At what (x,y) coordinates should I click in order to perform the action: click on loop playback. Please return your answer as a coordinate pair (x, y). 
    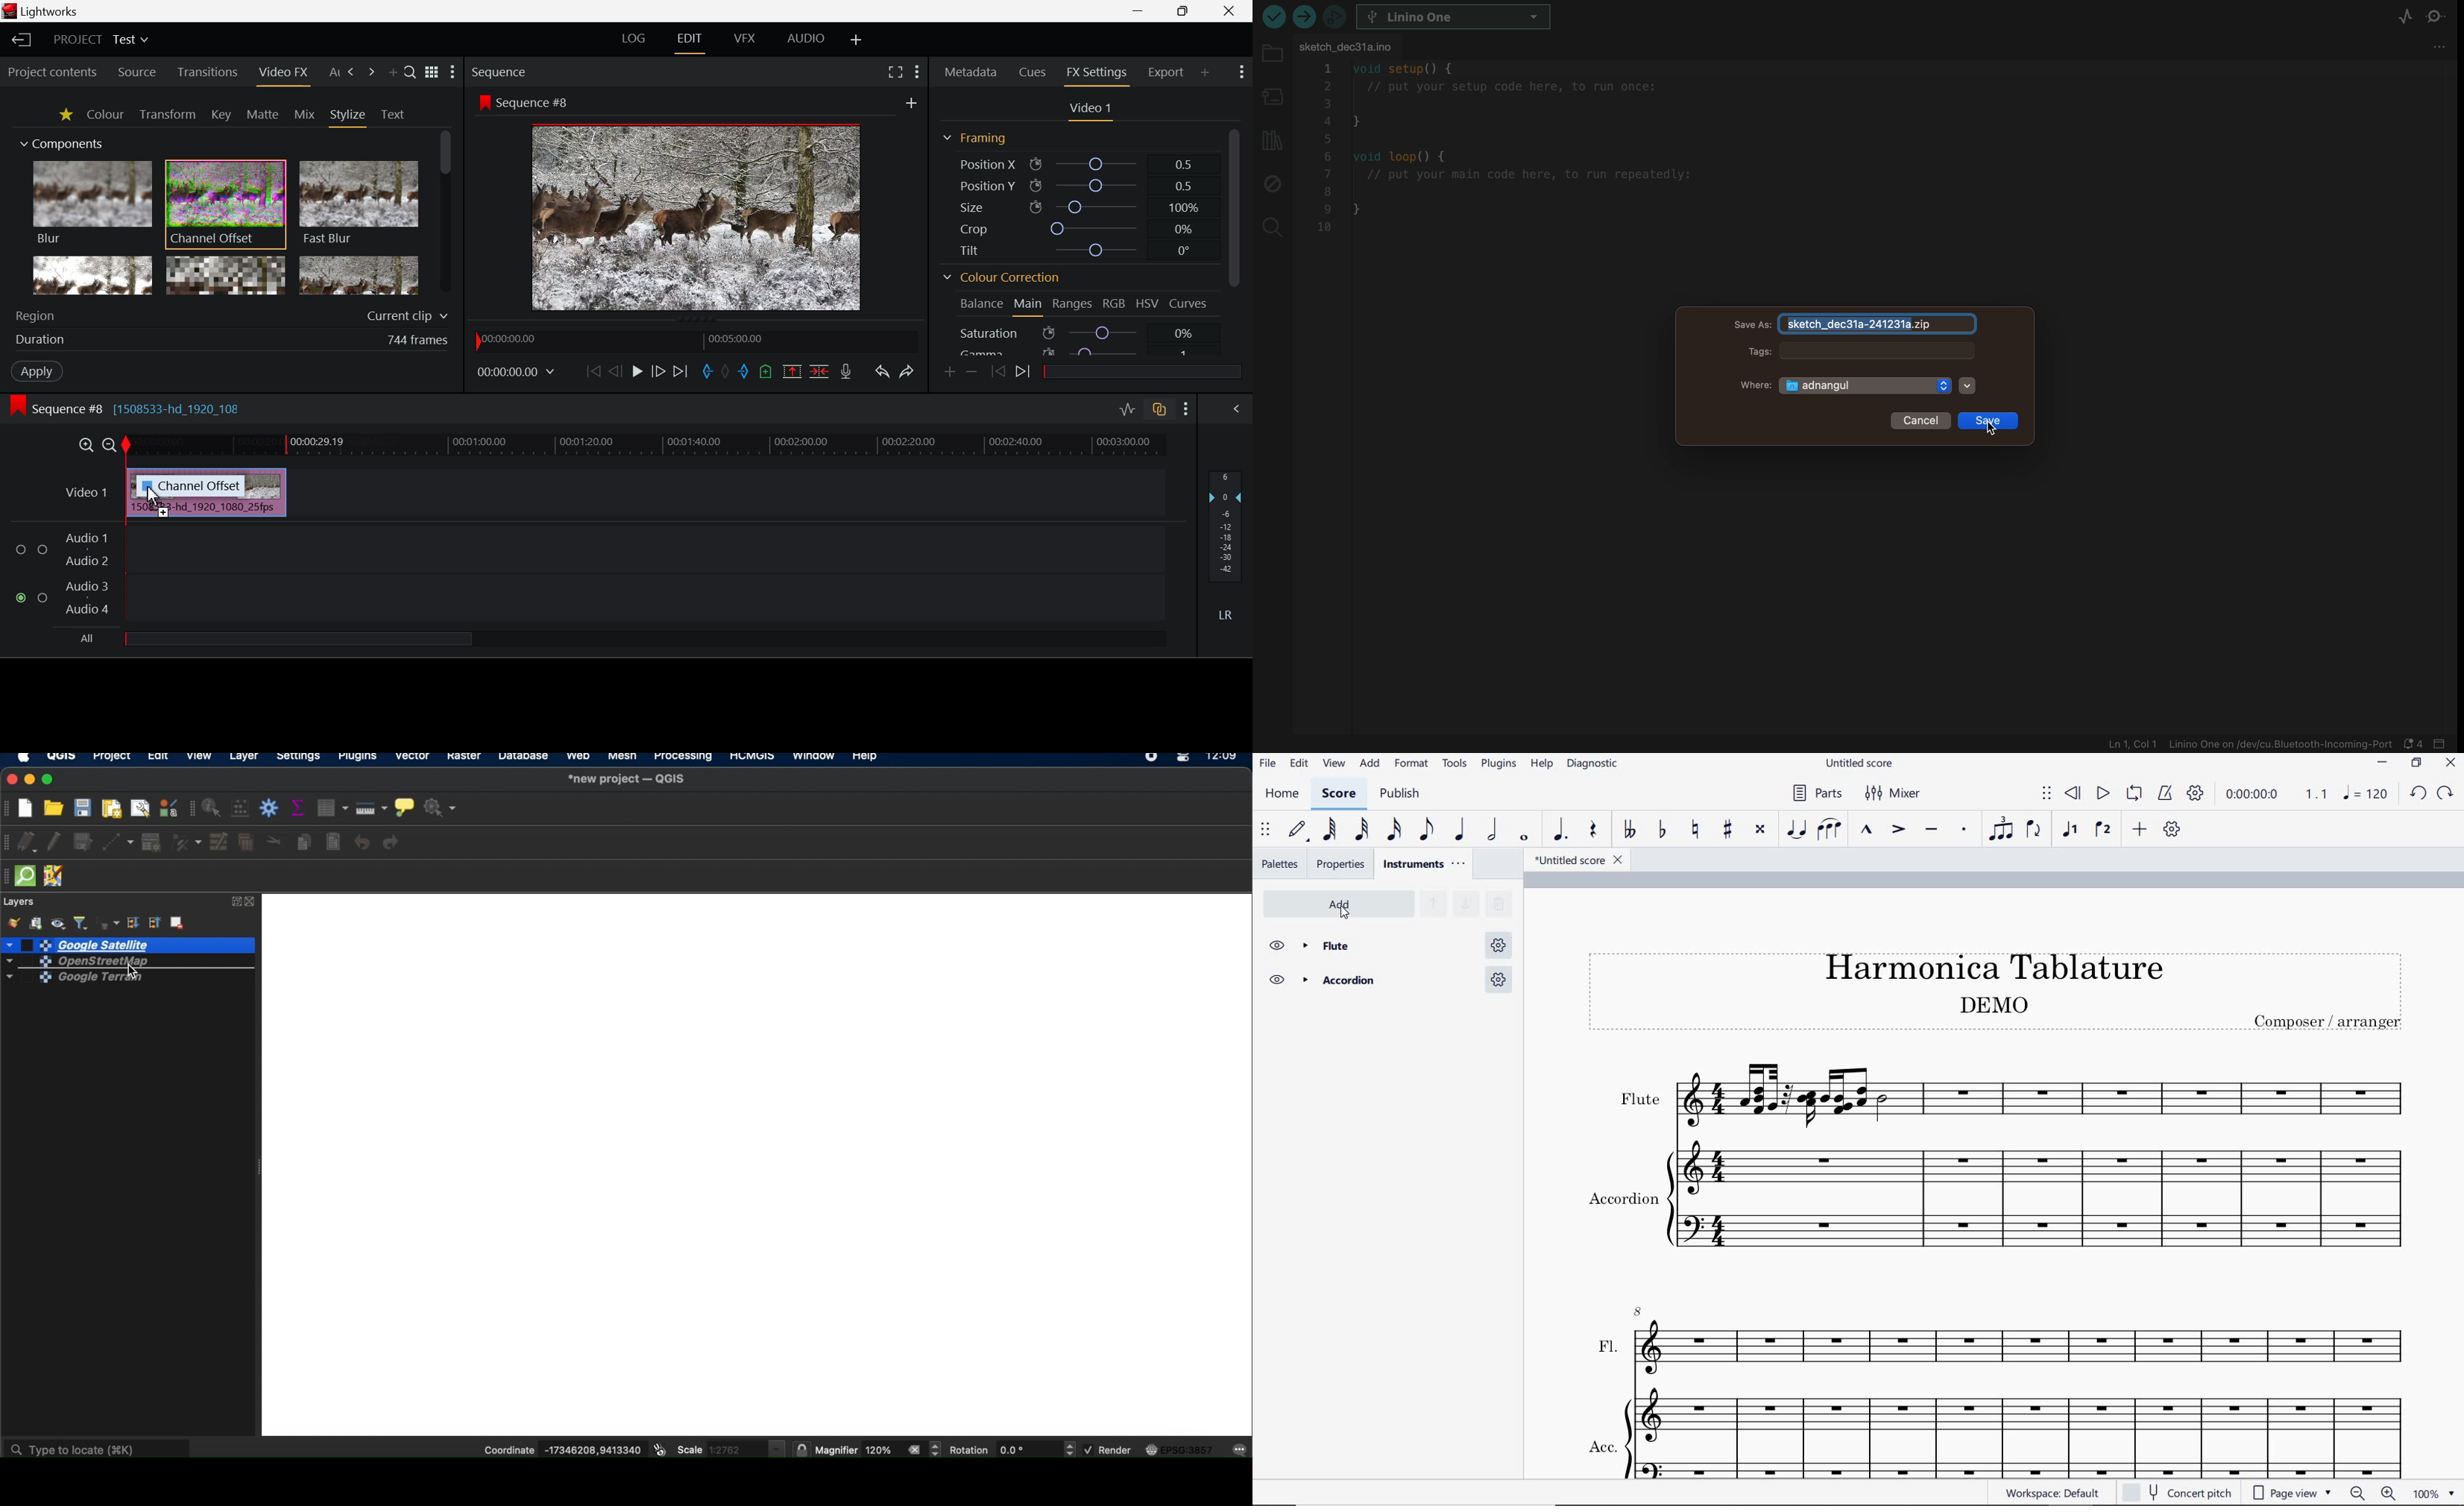
    Looking at the image, I should click on (2135, 794).